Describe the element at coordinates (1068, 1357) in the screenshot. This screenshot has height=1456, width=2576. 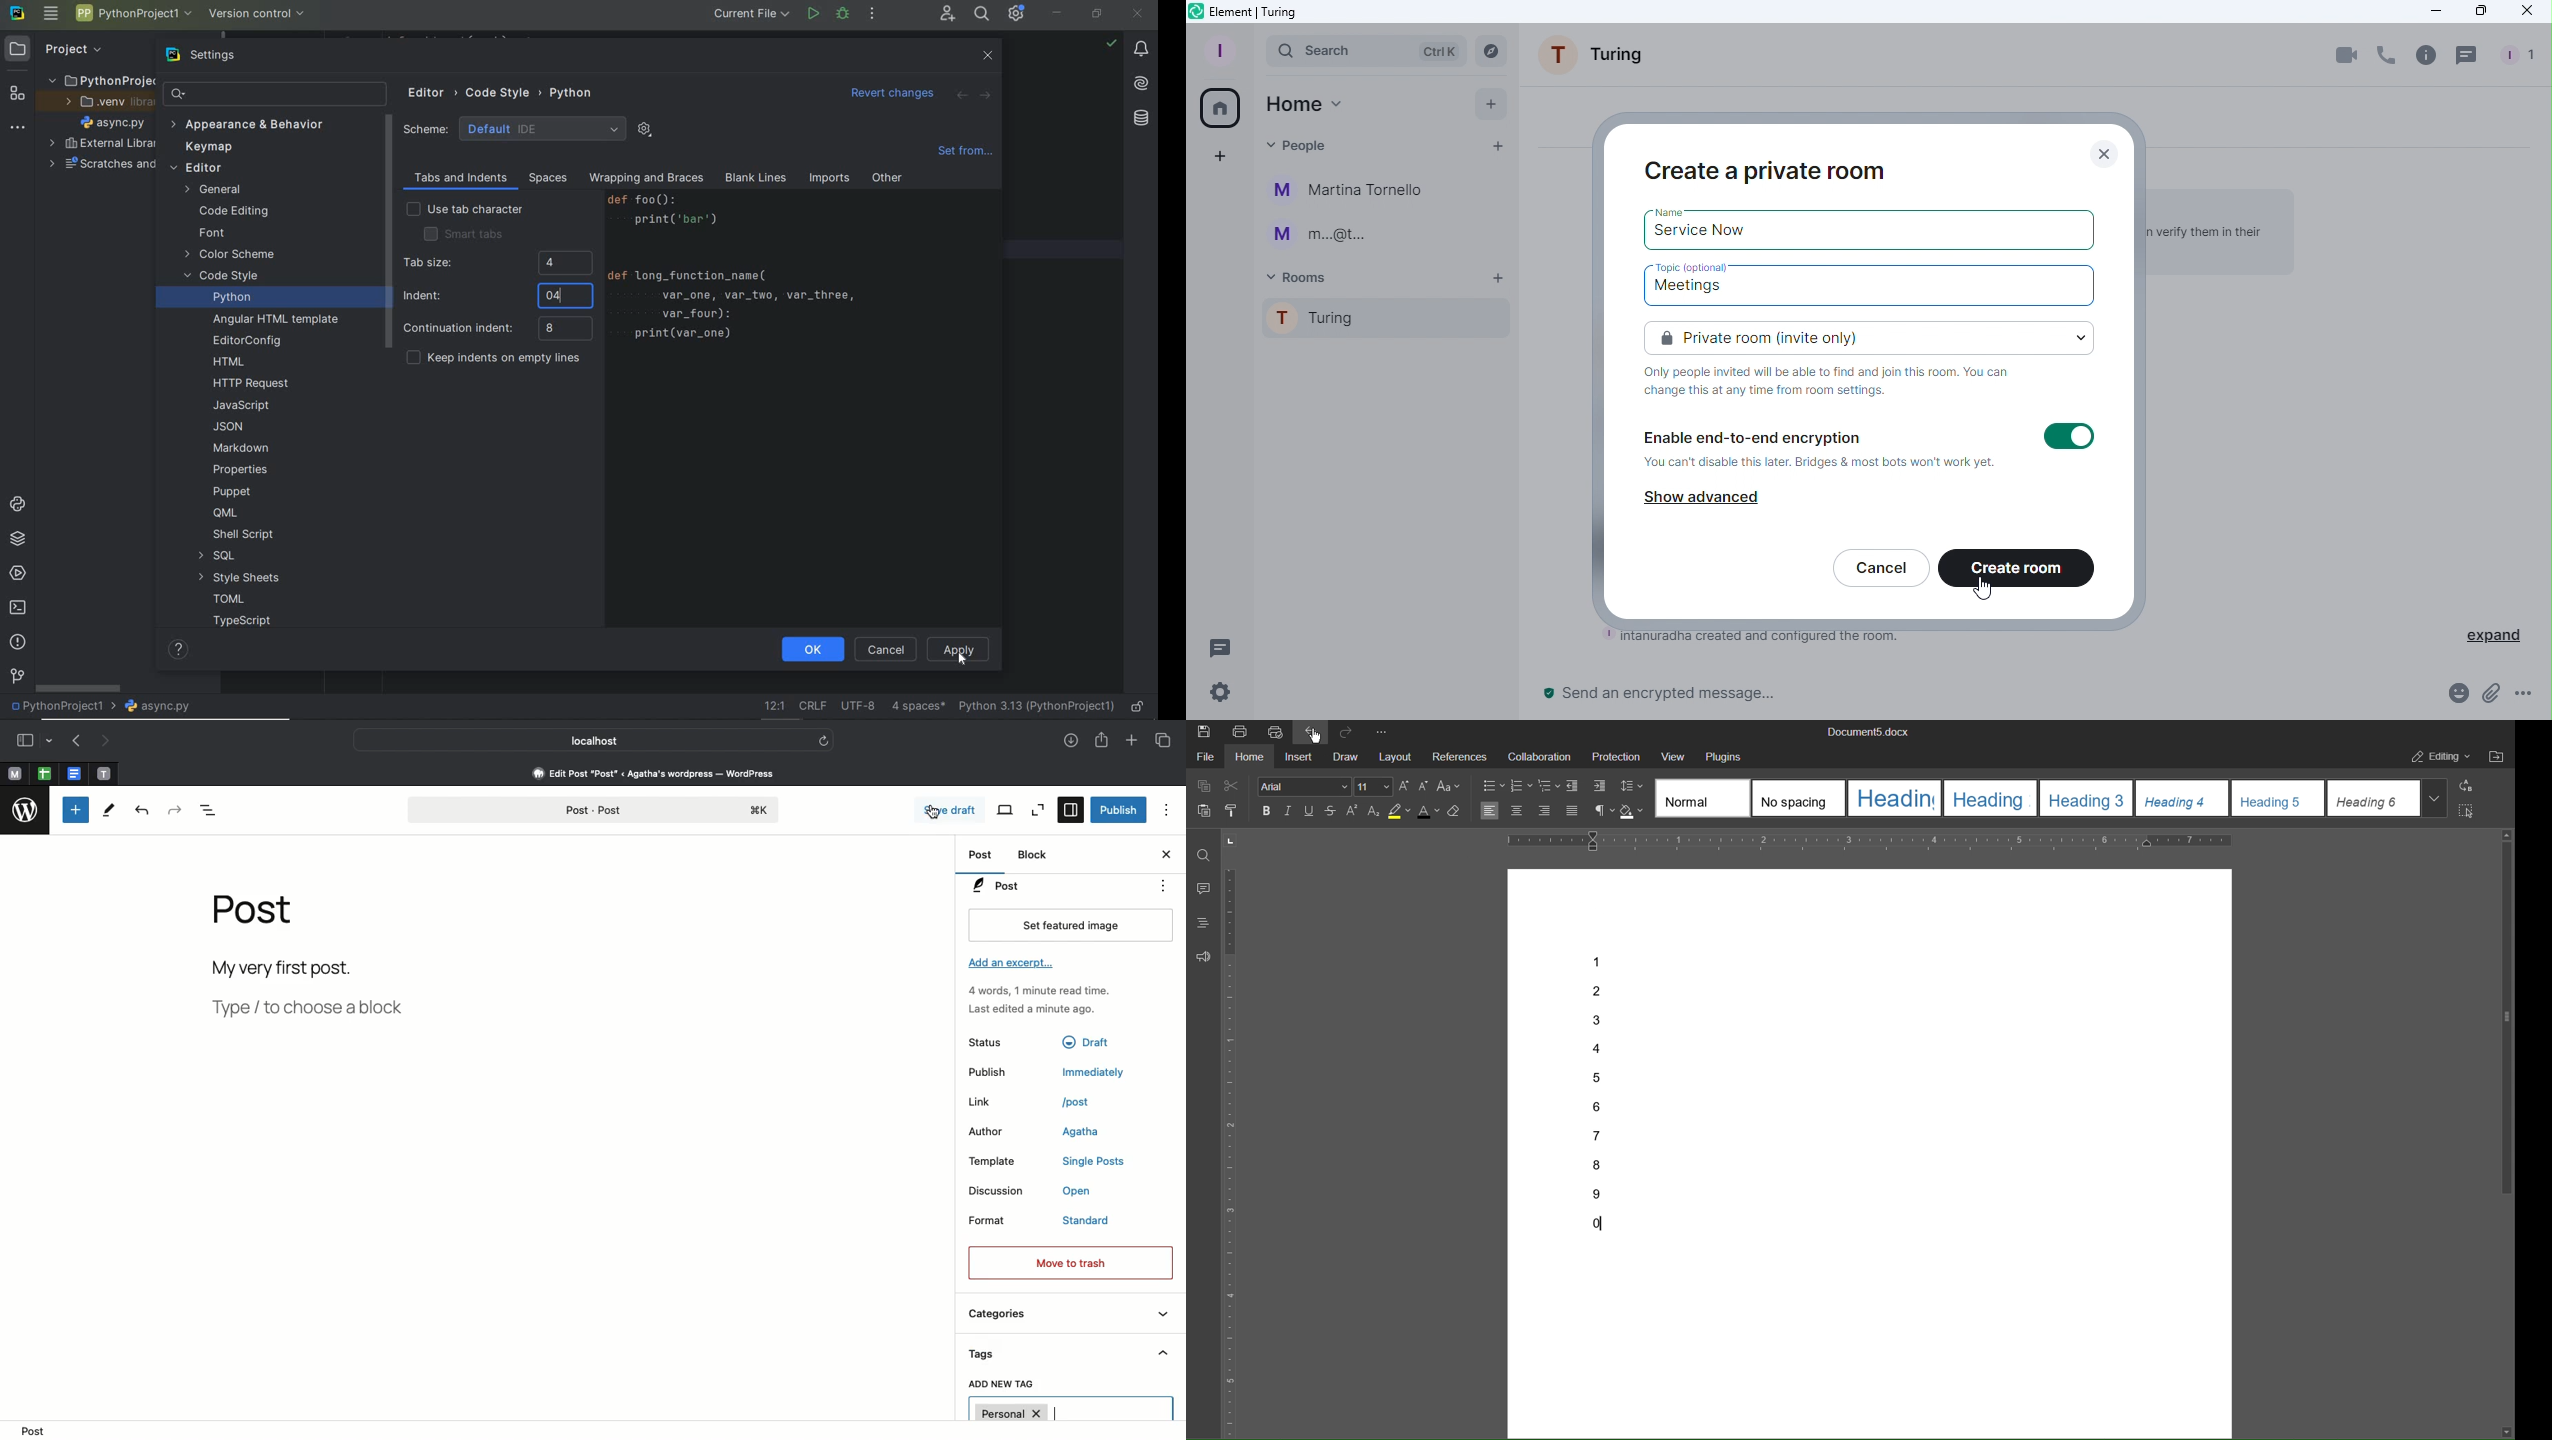
I see `Tags` at that location.